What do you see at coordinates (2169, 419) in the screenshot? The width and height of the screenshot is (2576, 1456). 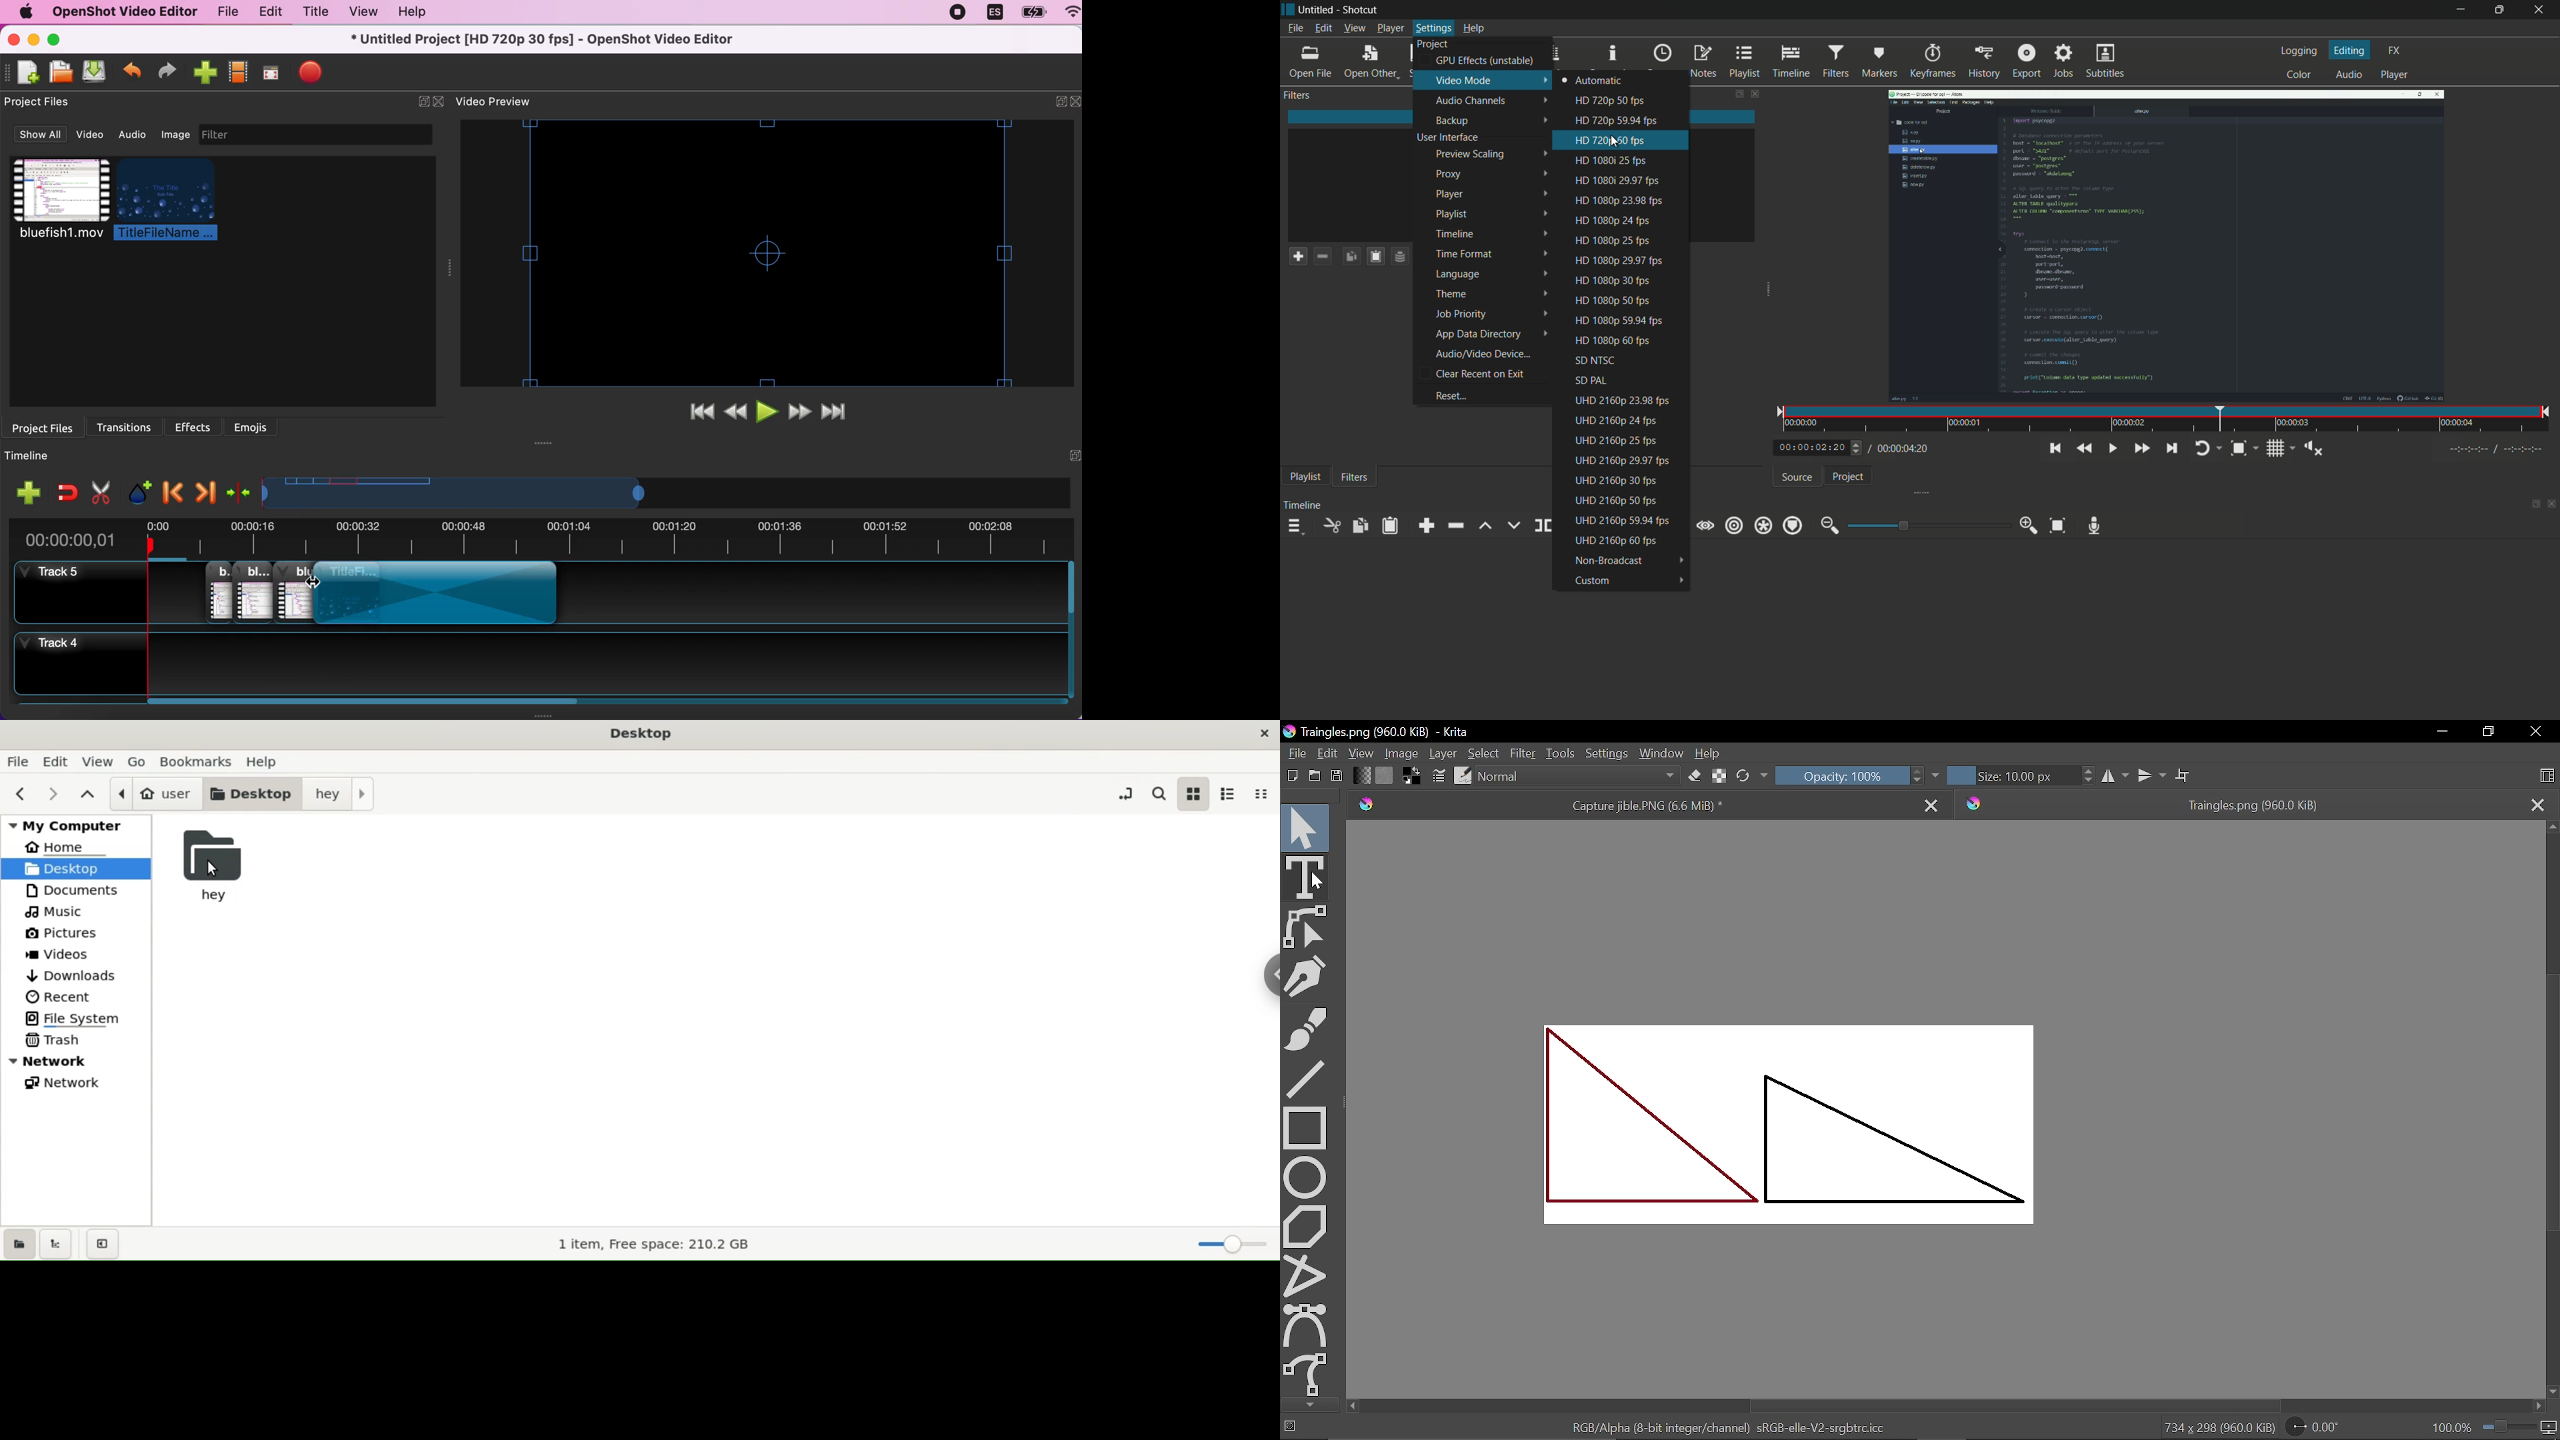 I see `time` at bounding box center [2169, 419].